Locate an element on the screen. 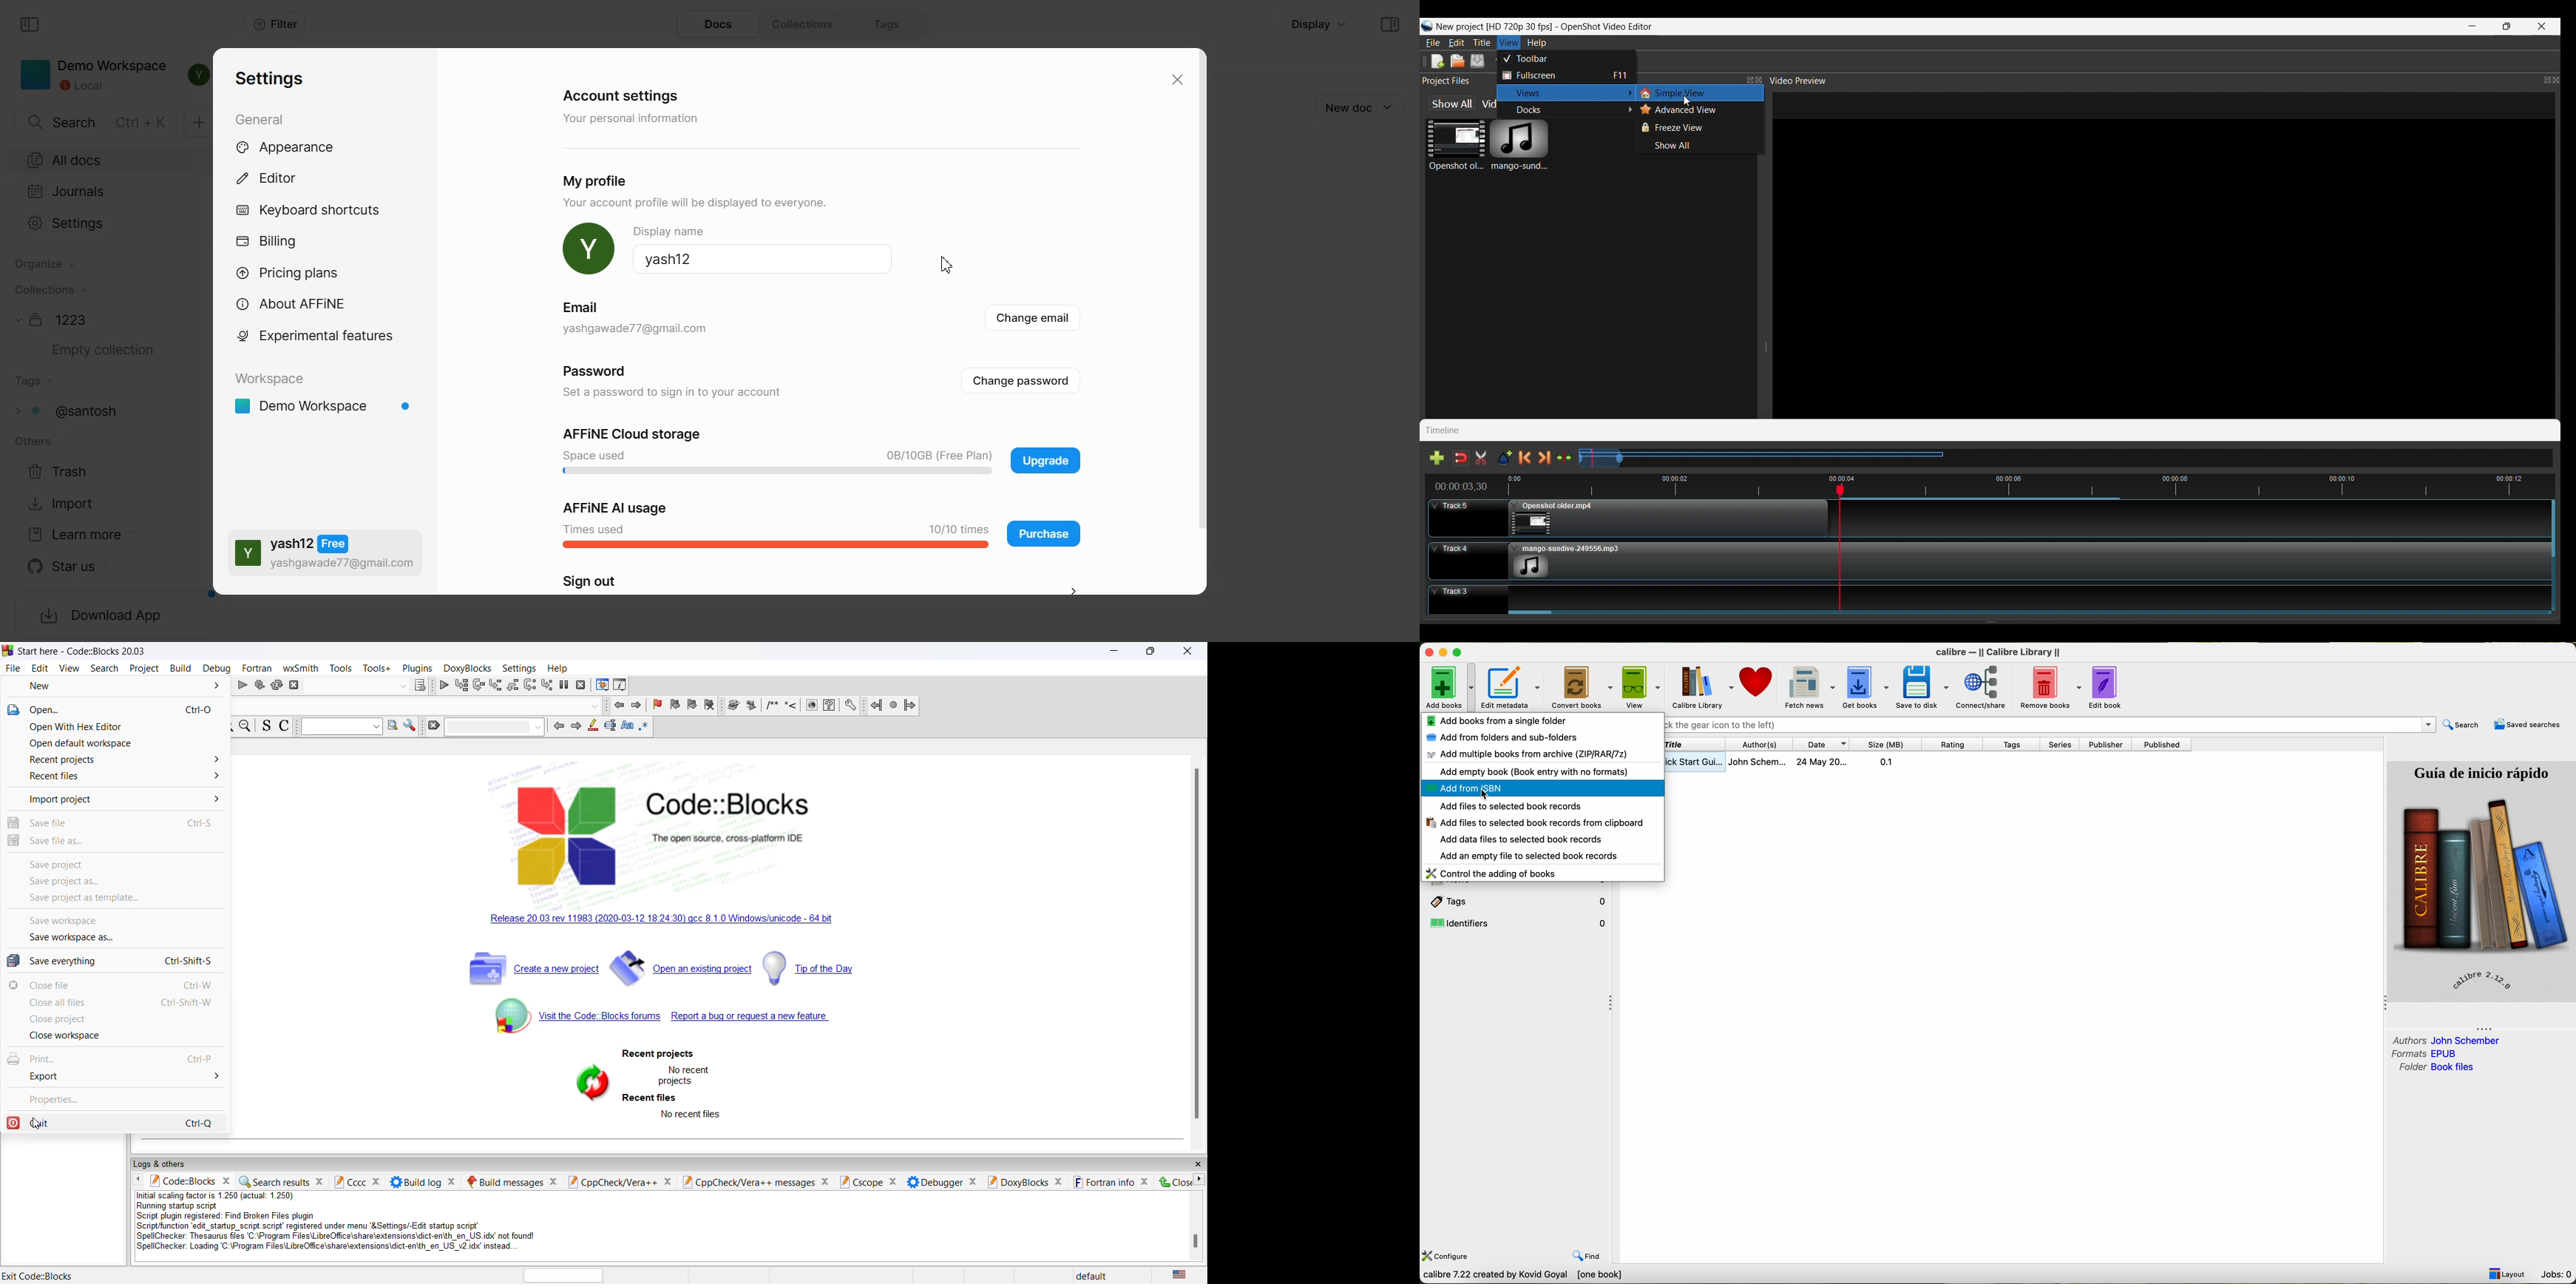  settings is located at coordinates (519, 668).